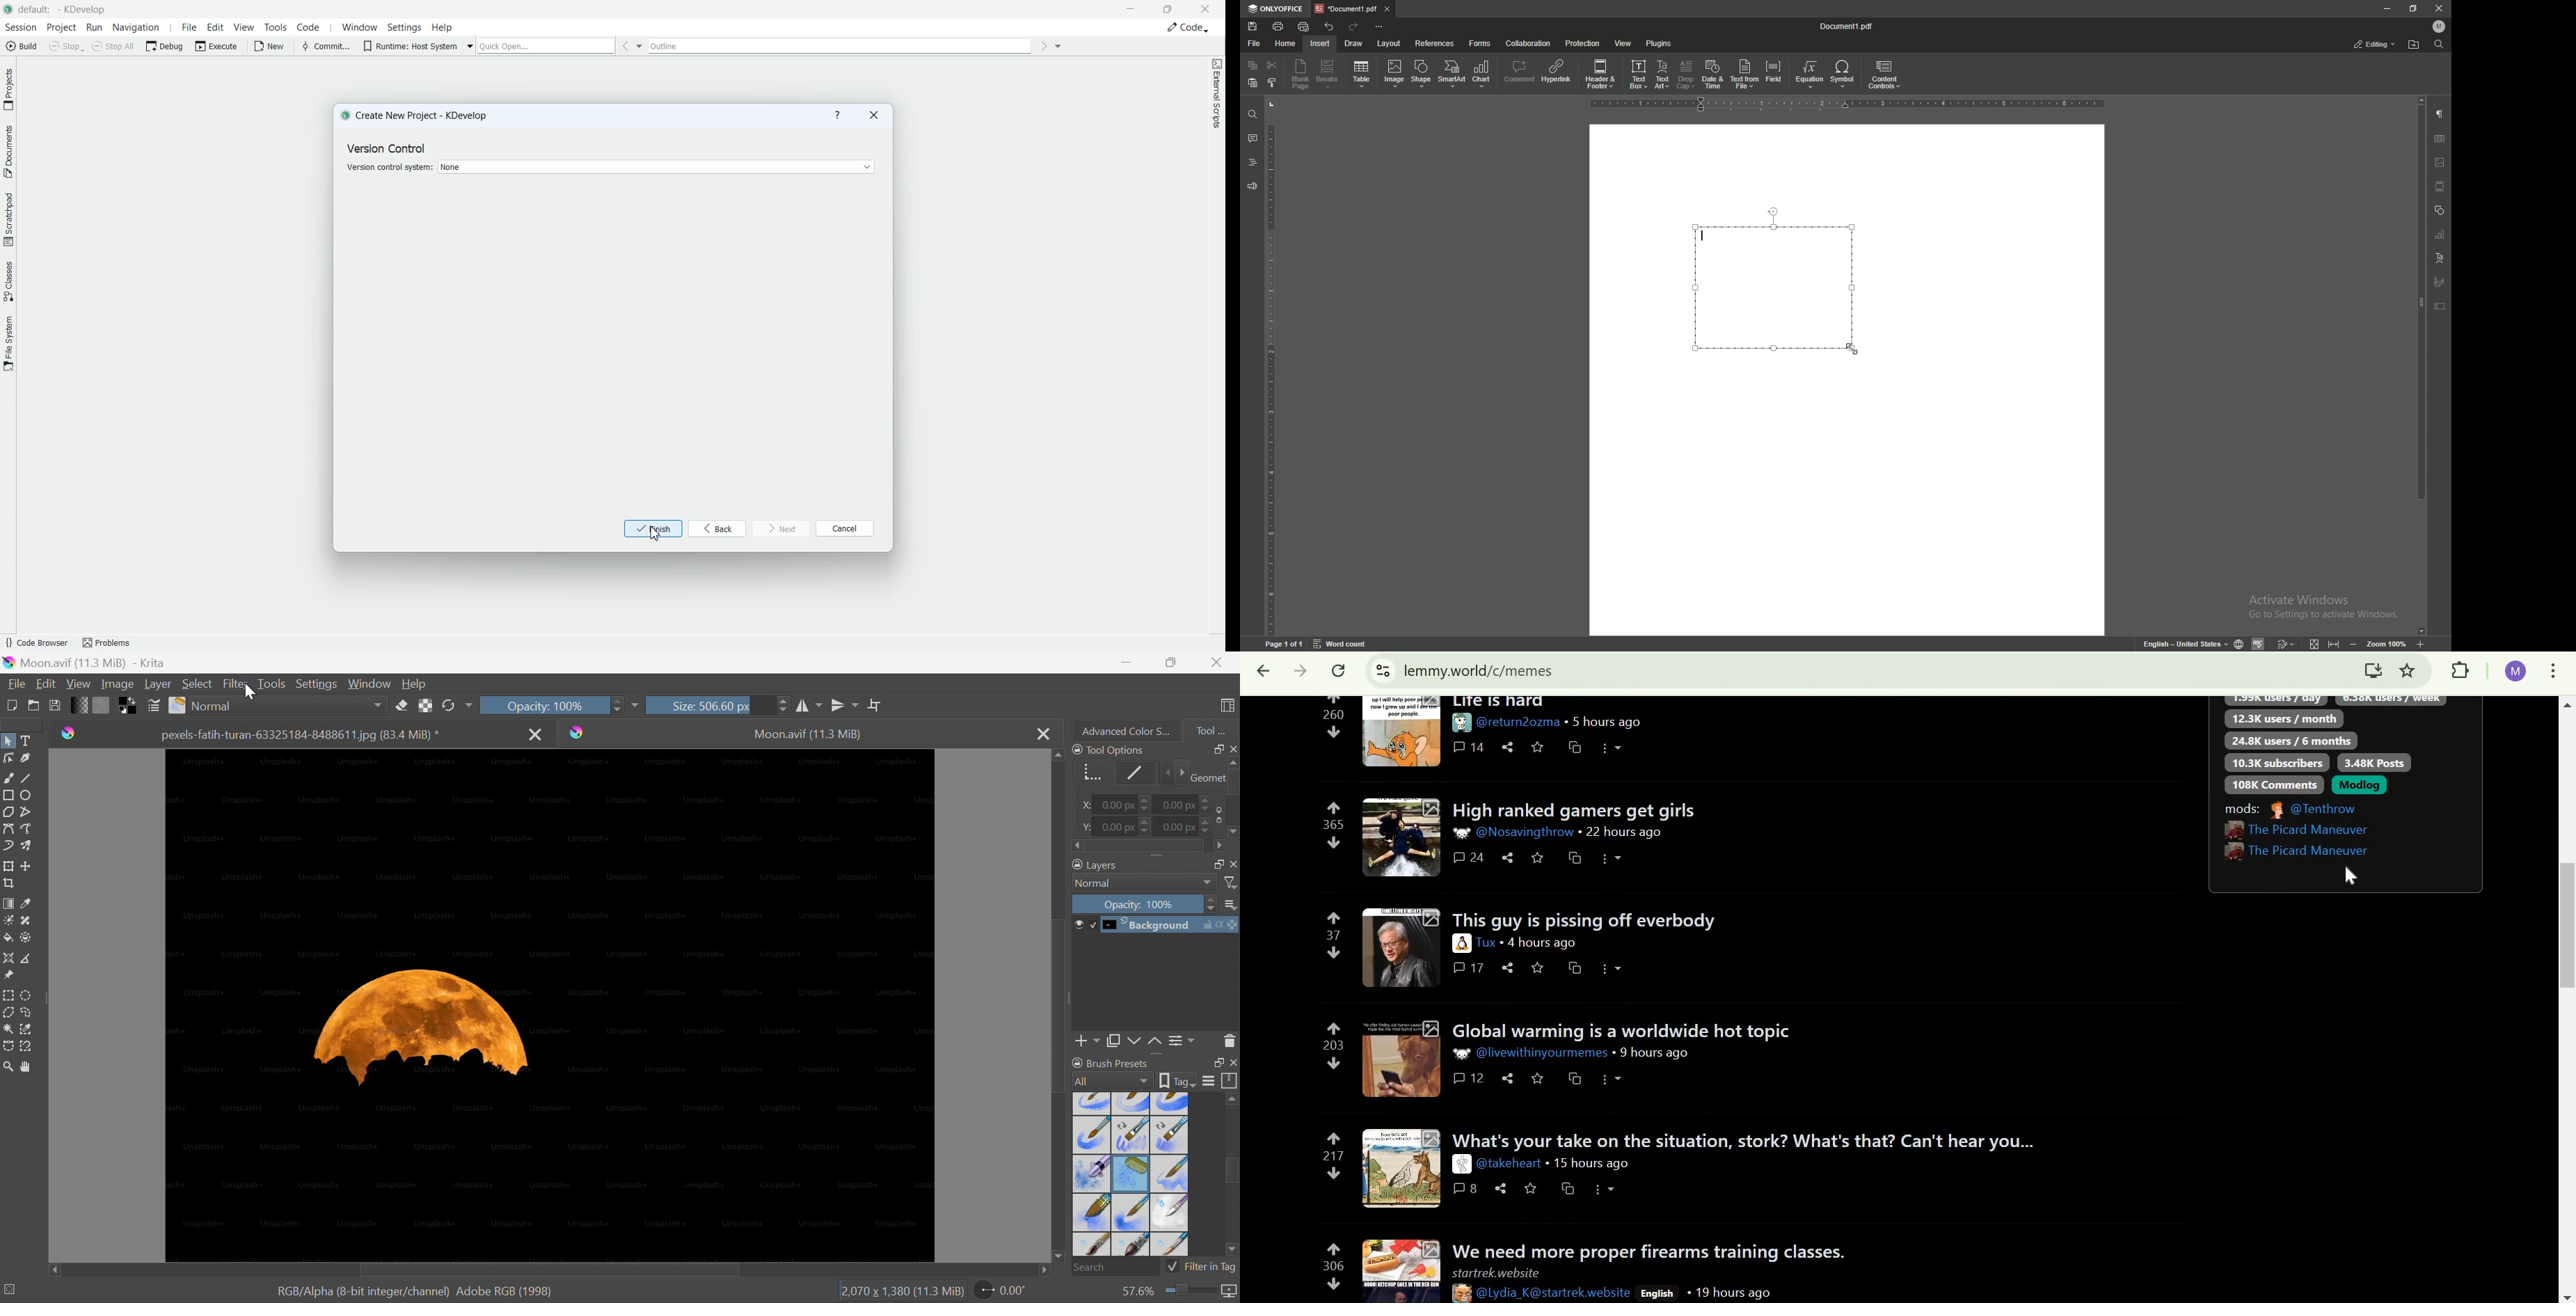  What do you see at coordinates (1334, 1028) in the screenshot?
I see `upvote` at bounding box center [1334, 1028].